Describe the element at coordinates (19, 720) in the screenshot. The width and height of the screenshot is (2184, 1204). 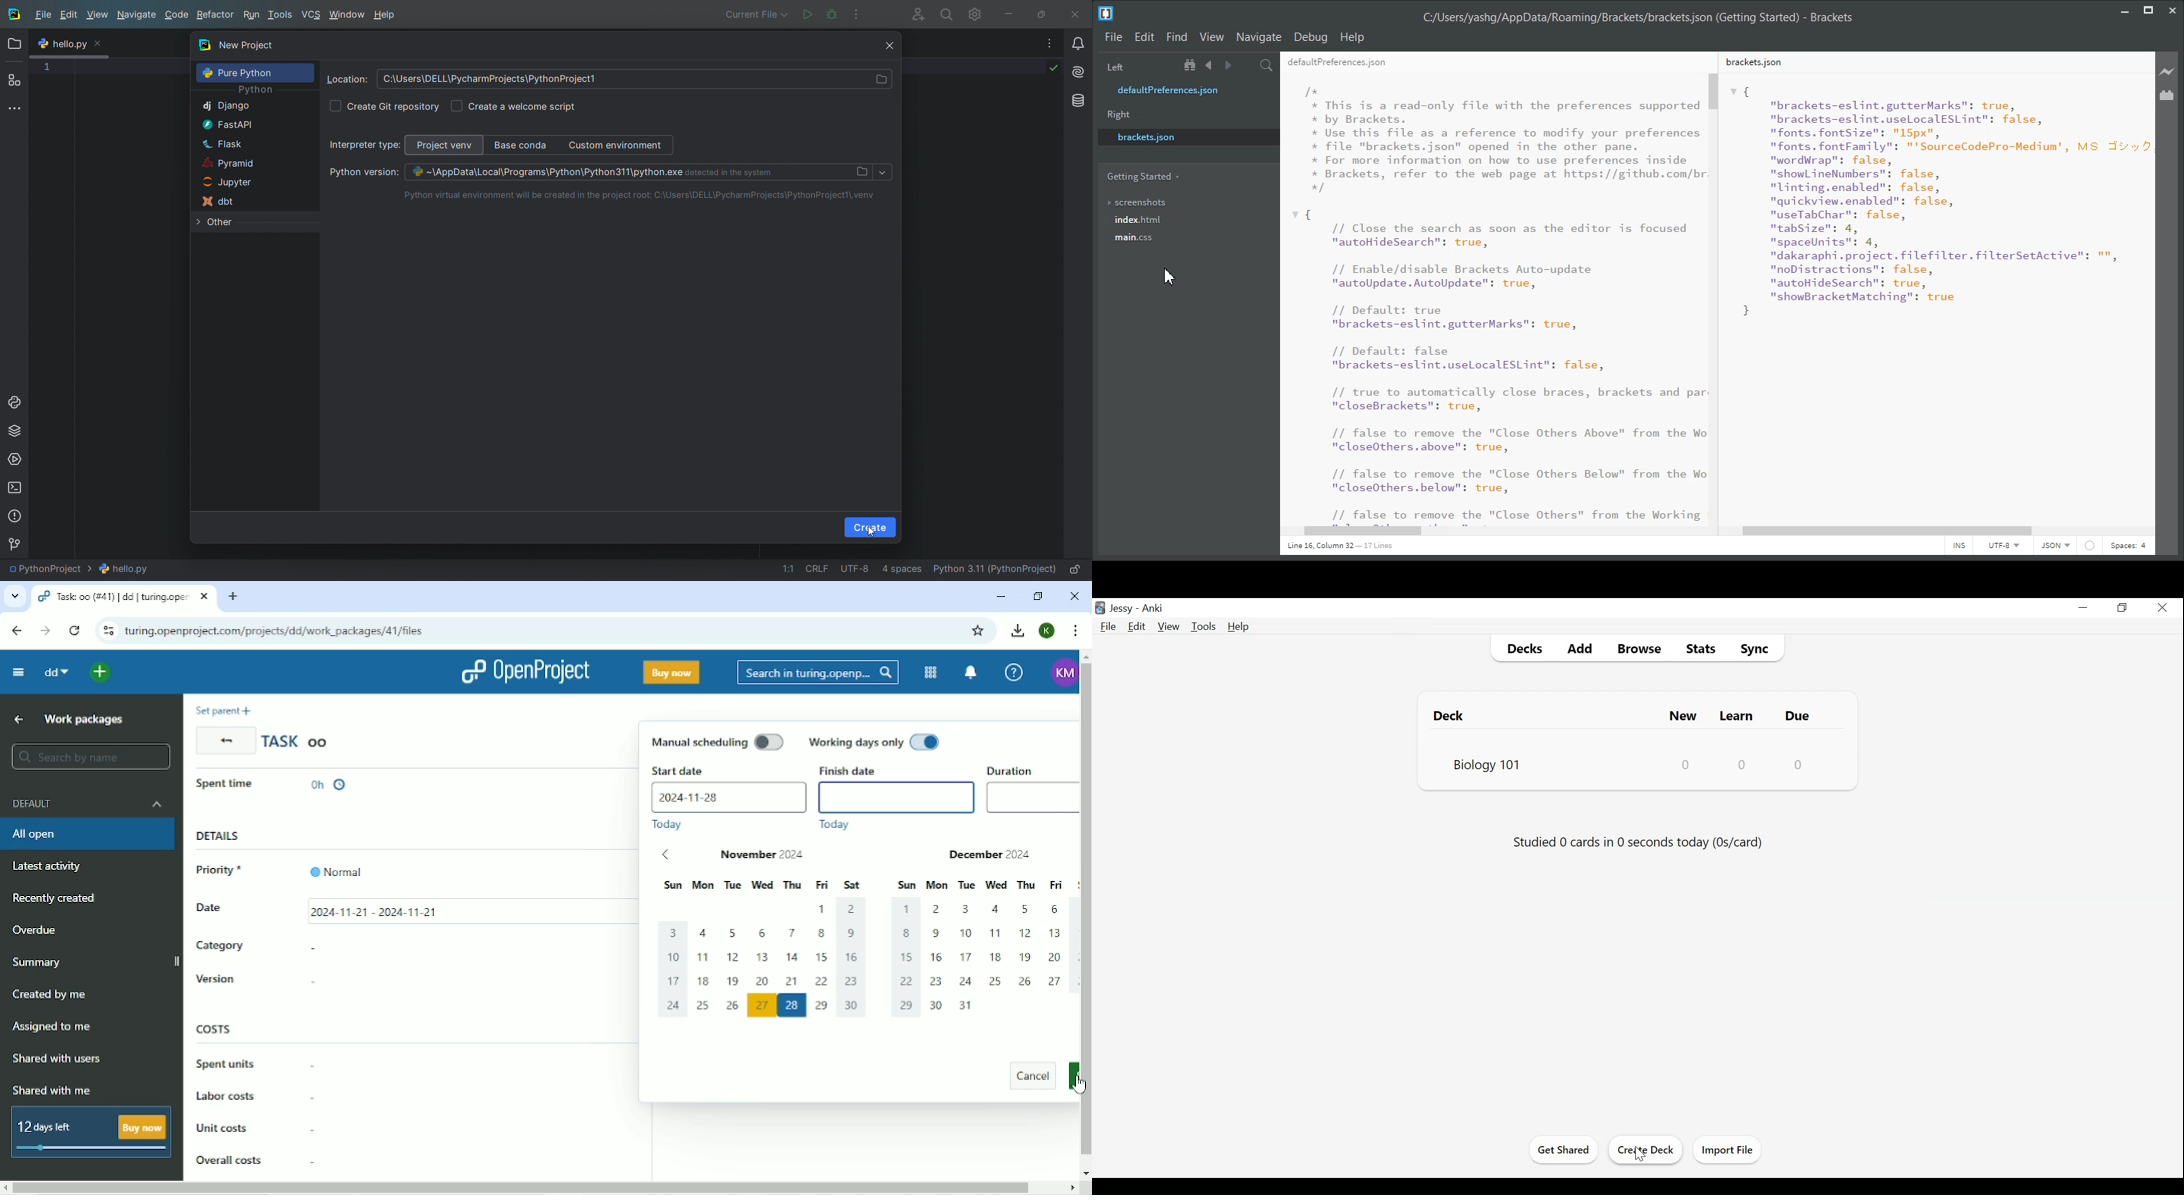
I see `Up` at that location.